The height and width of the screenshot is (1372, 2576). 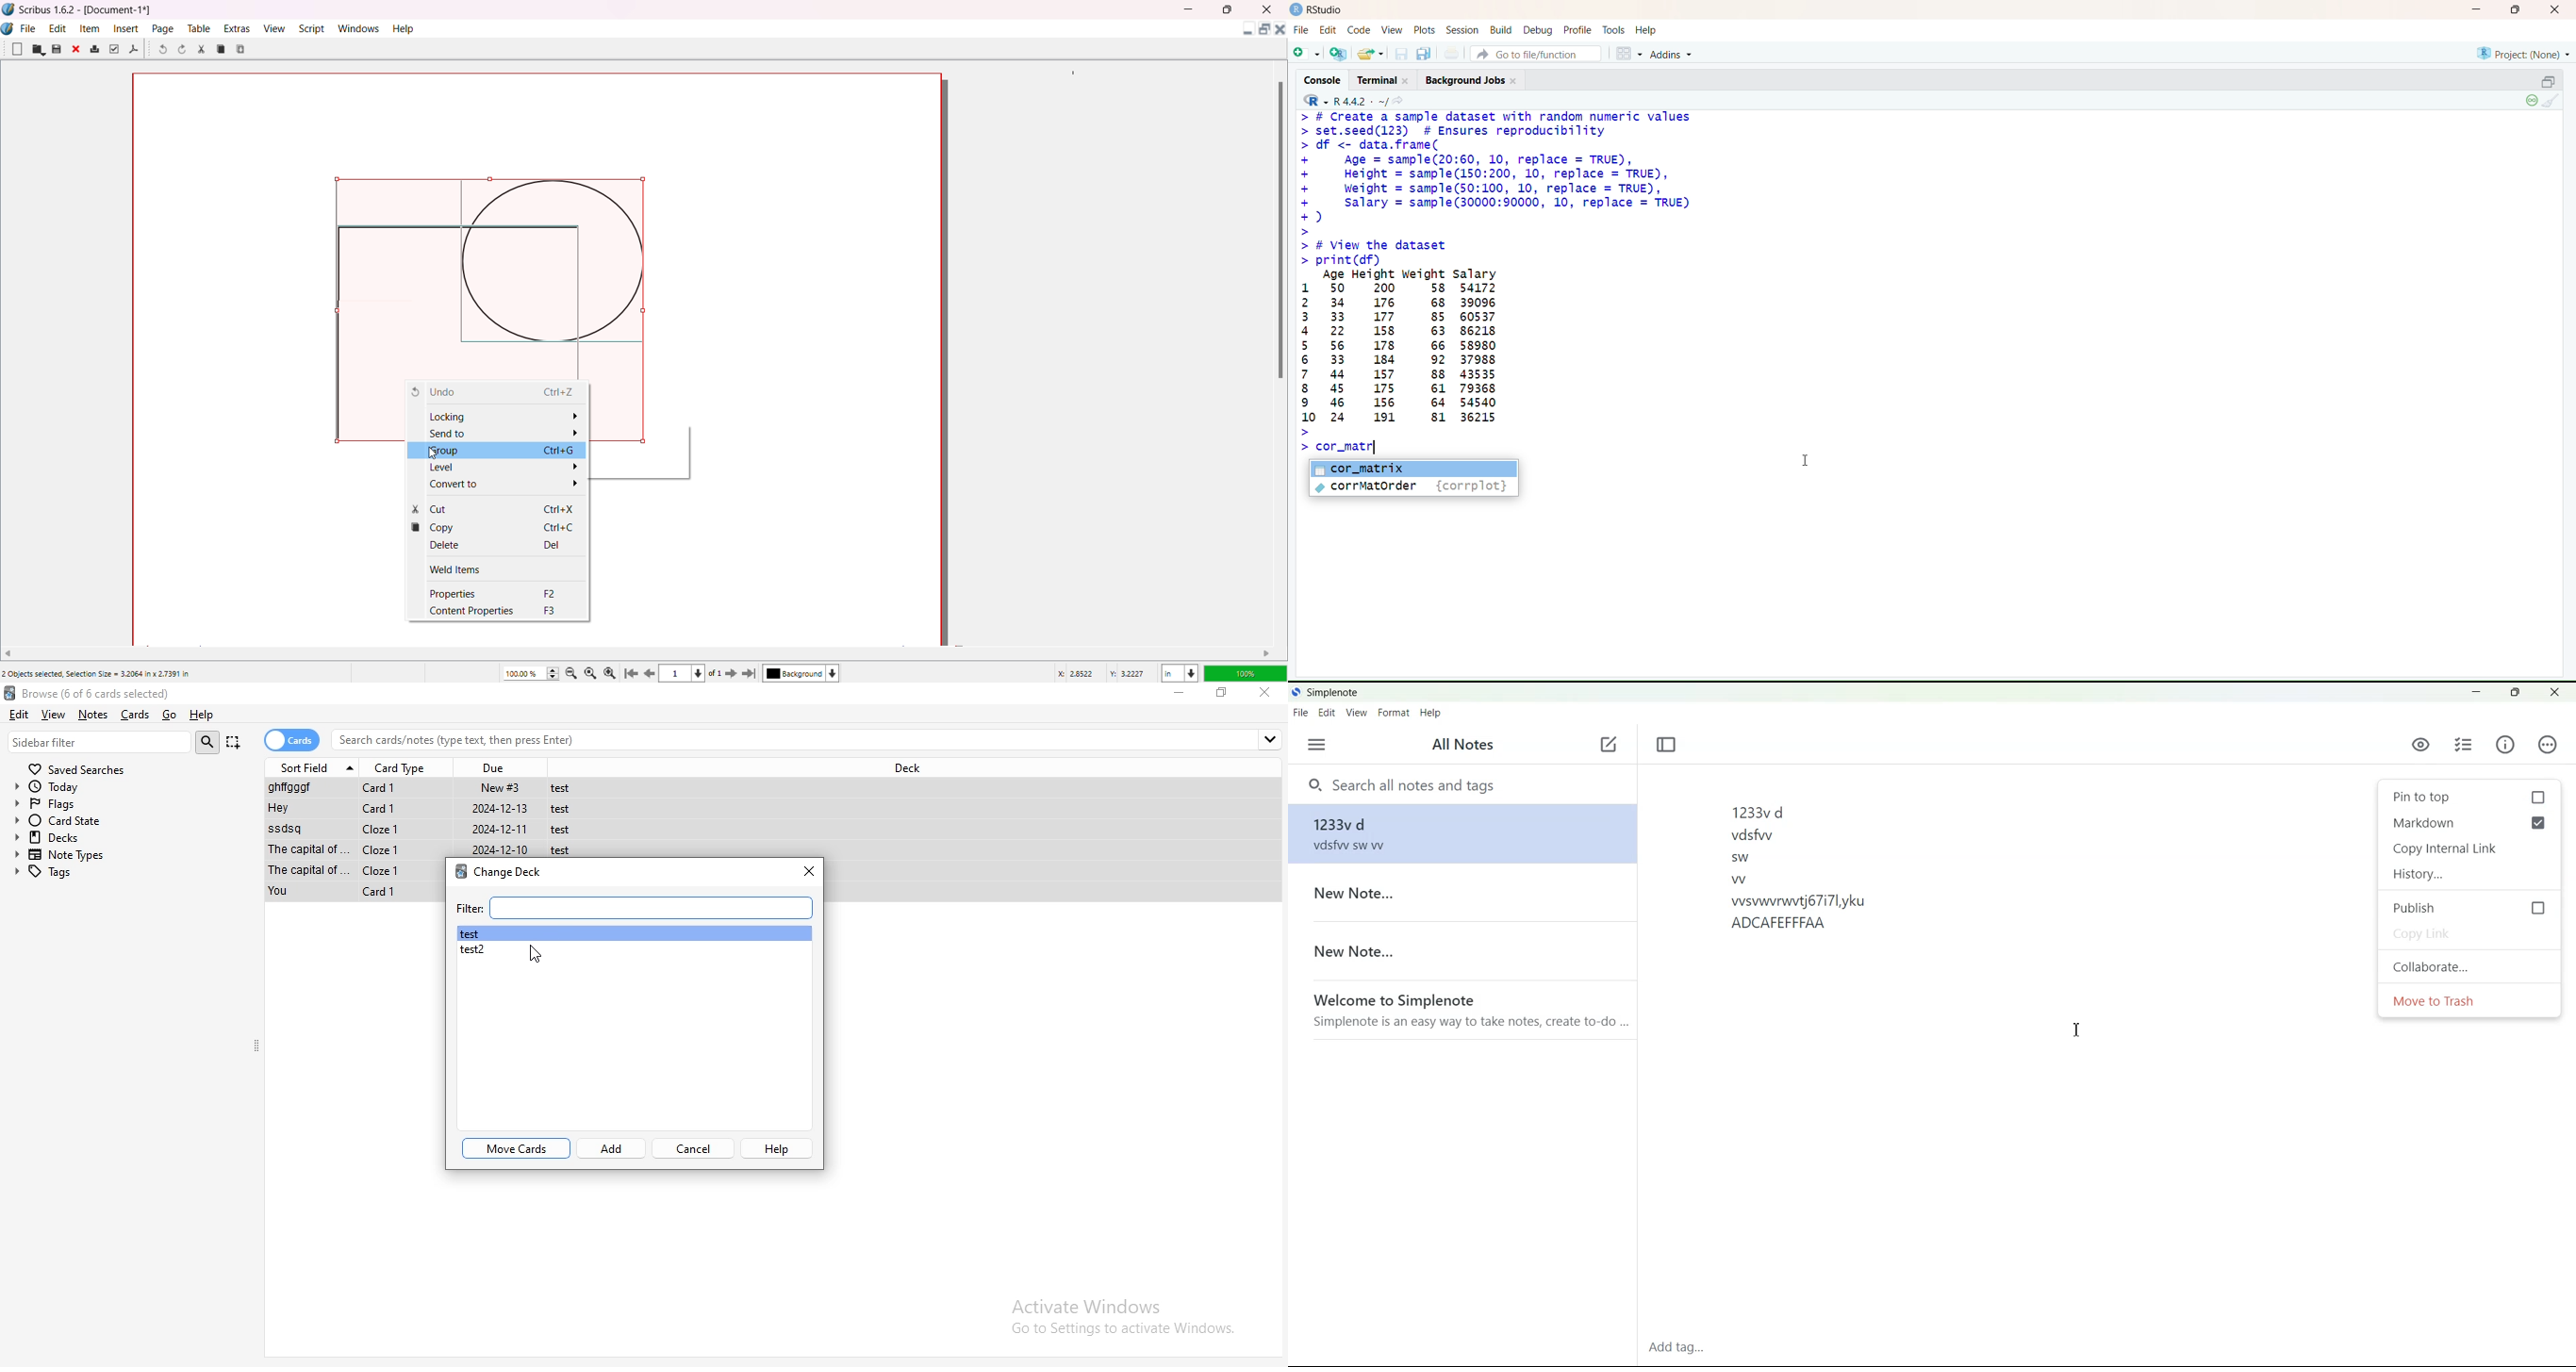 I want to click on Background jobs, so click(x=1473, y=81).